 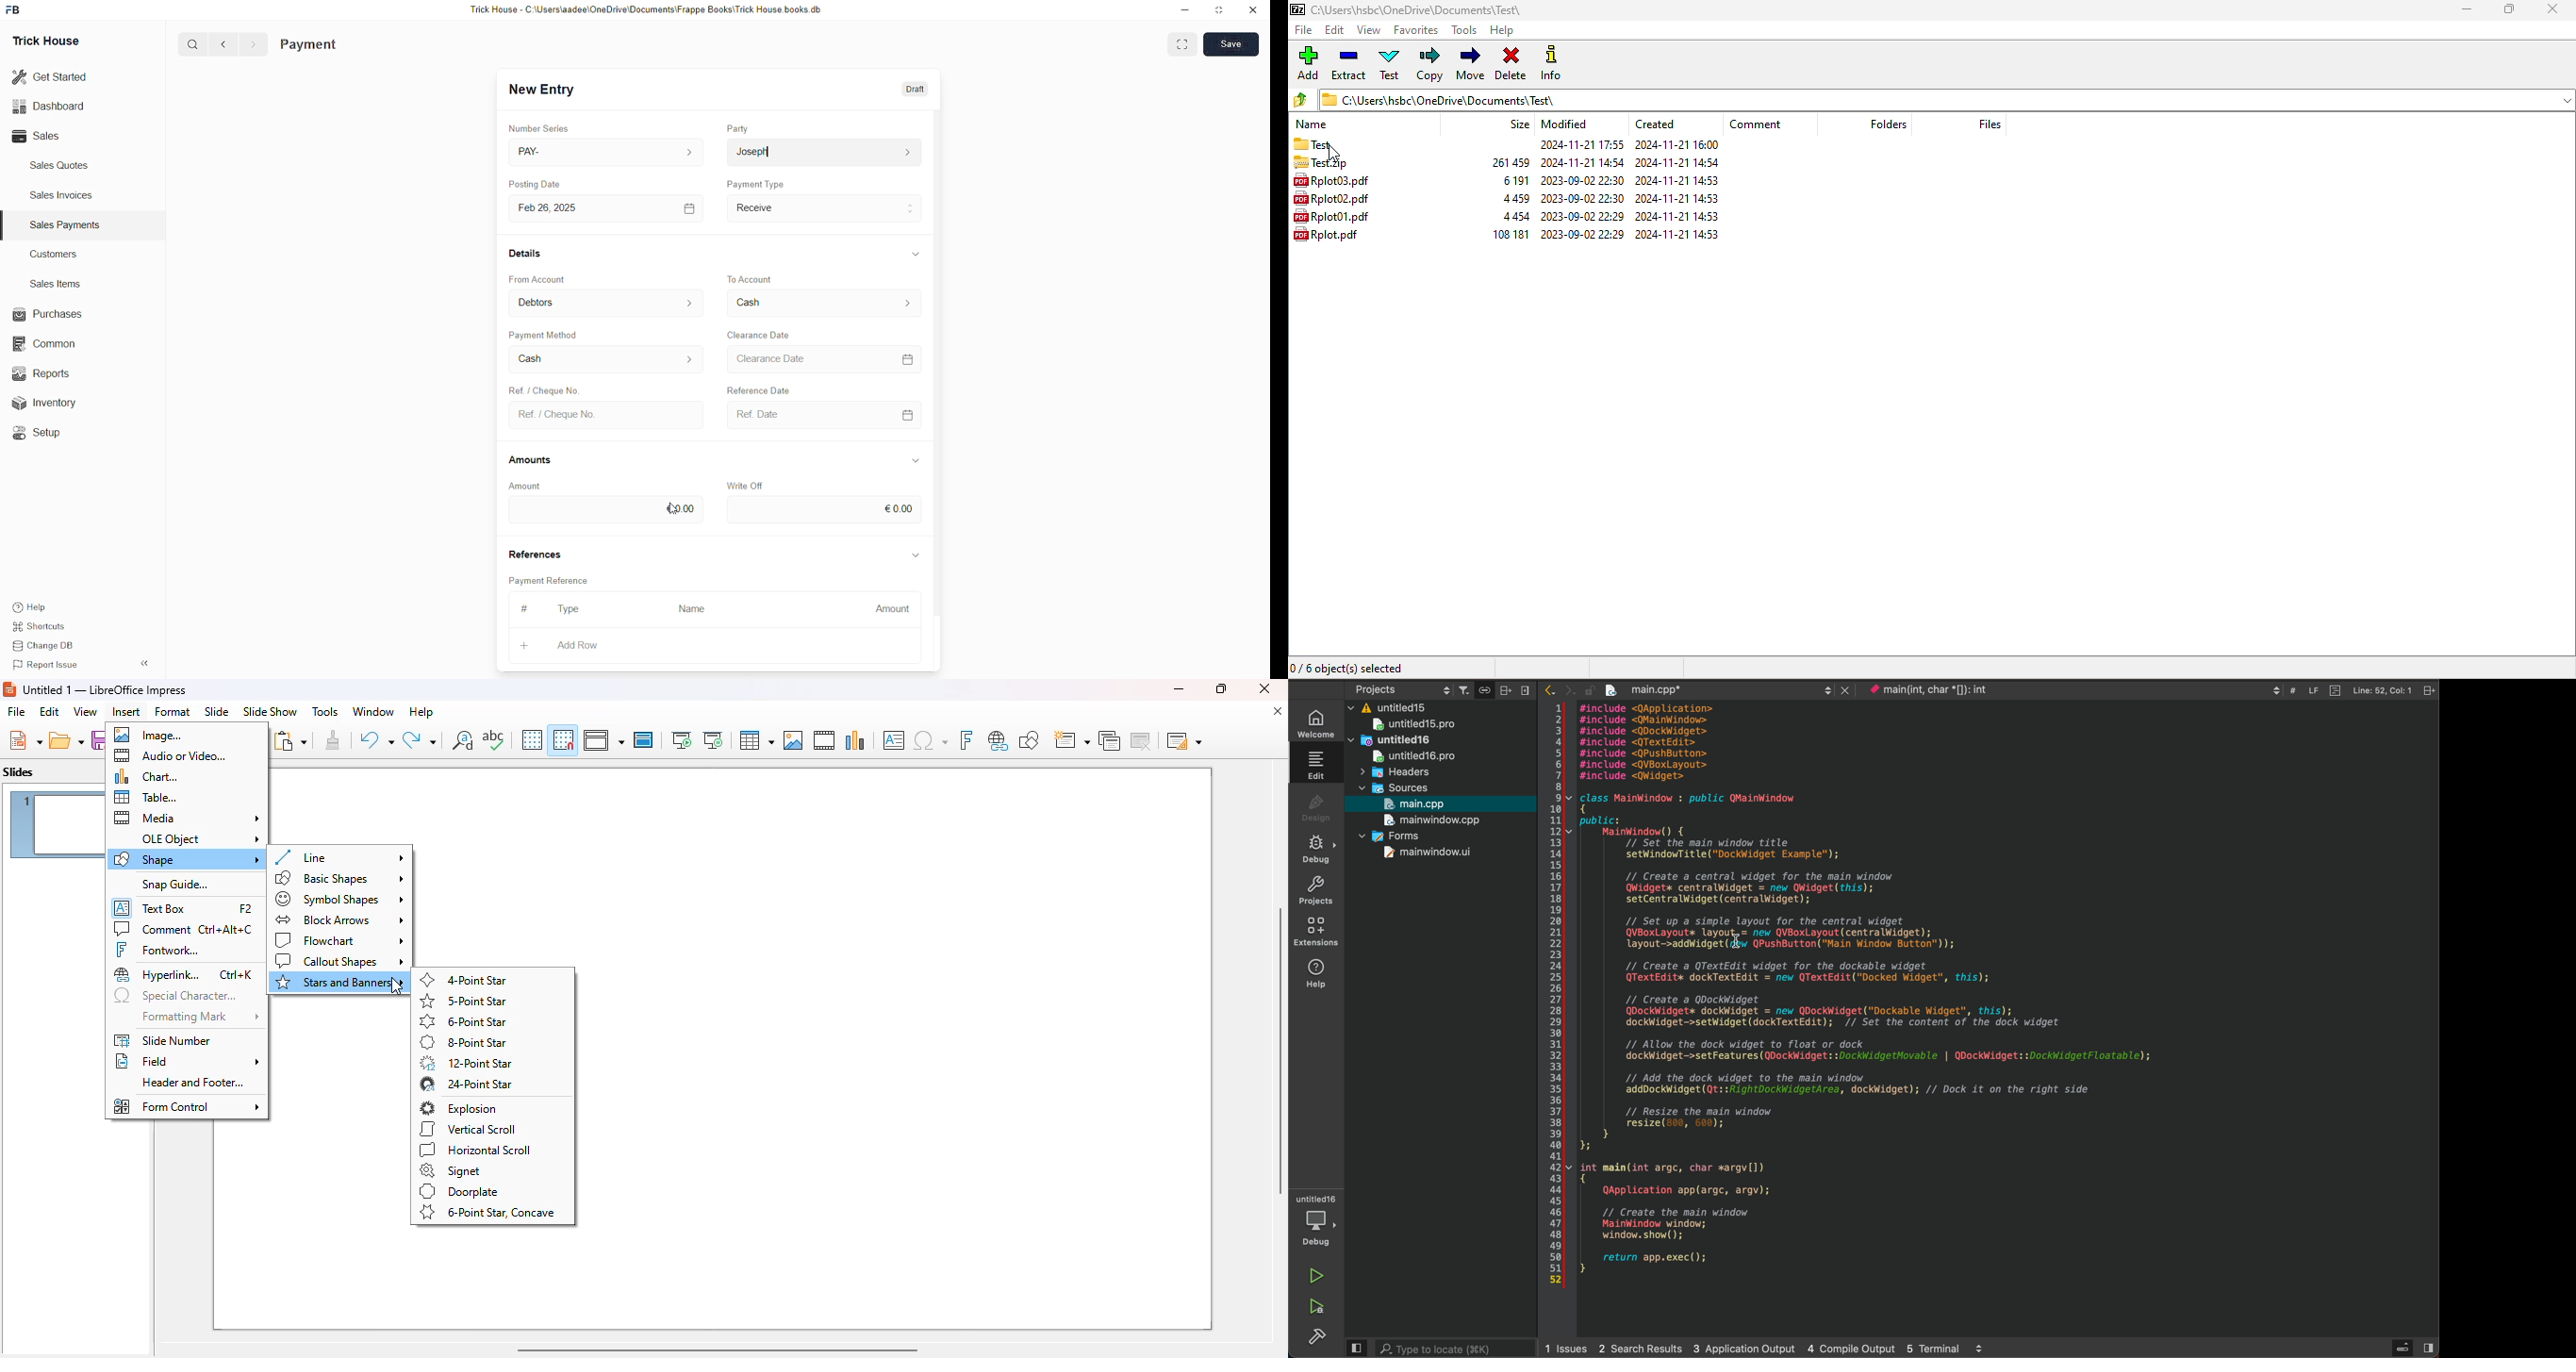 I want to click on 6-point star, so click(x=465, y=1021).